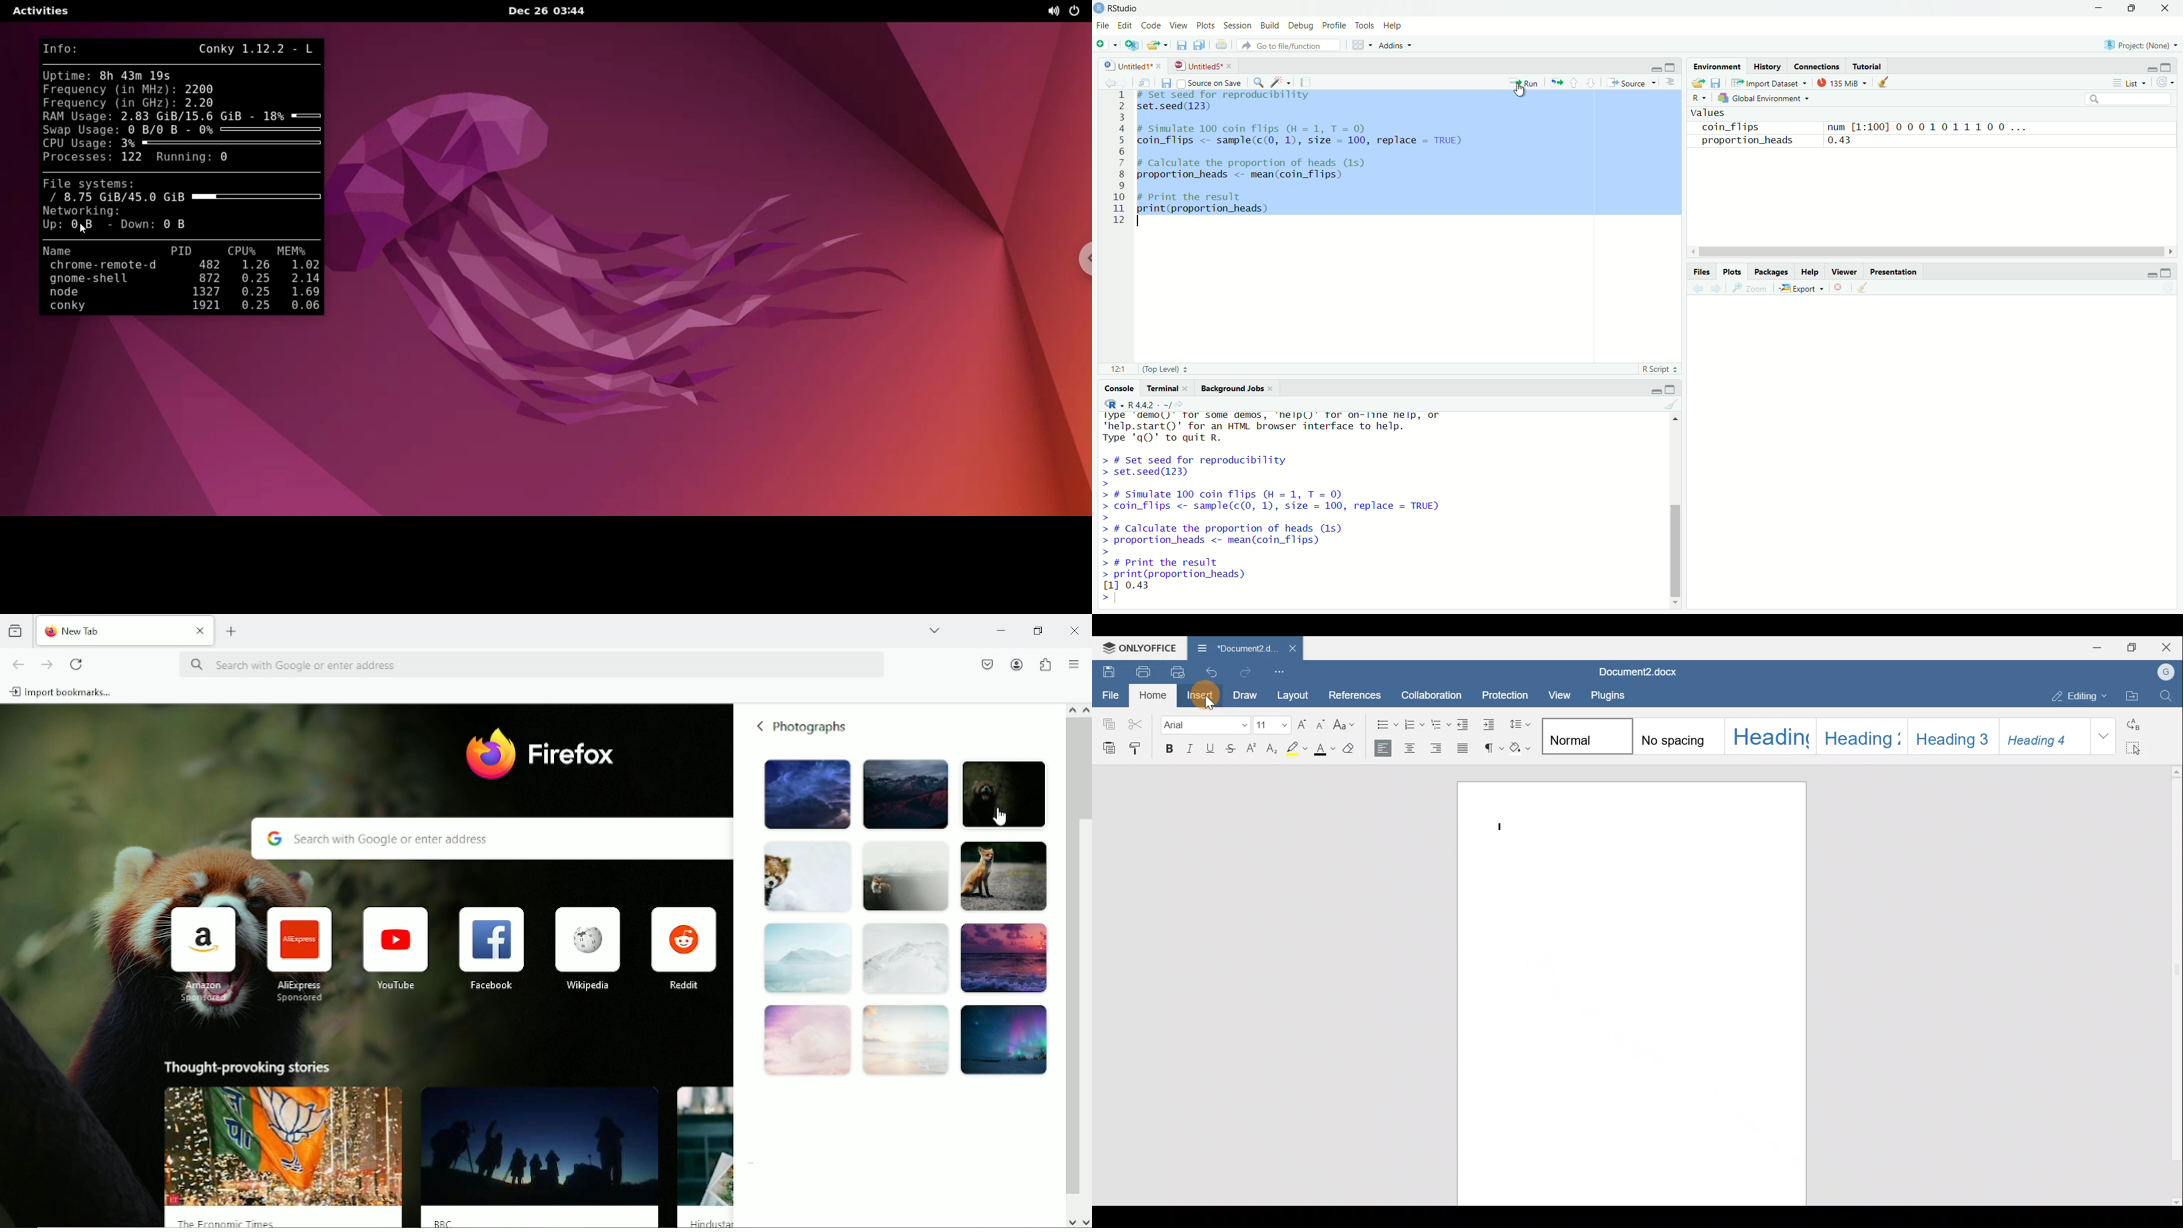 The width and height of the screenshot is (2184, 1232). What do you see at coordinates (1887, 82) in the screenshot?
I see `clear objects from the workspace` at bounding box center [1887, 82].